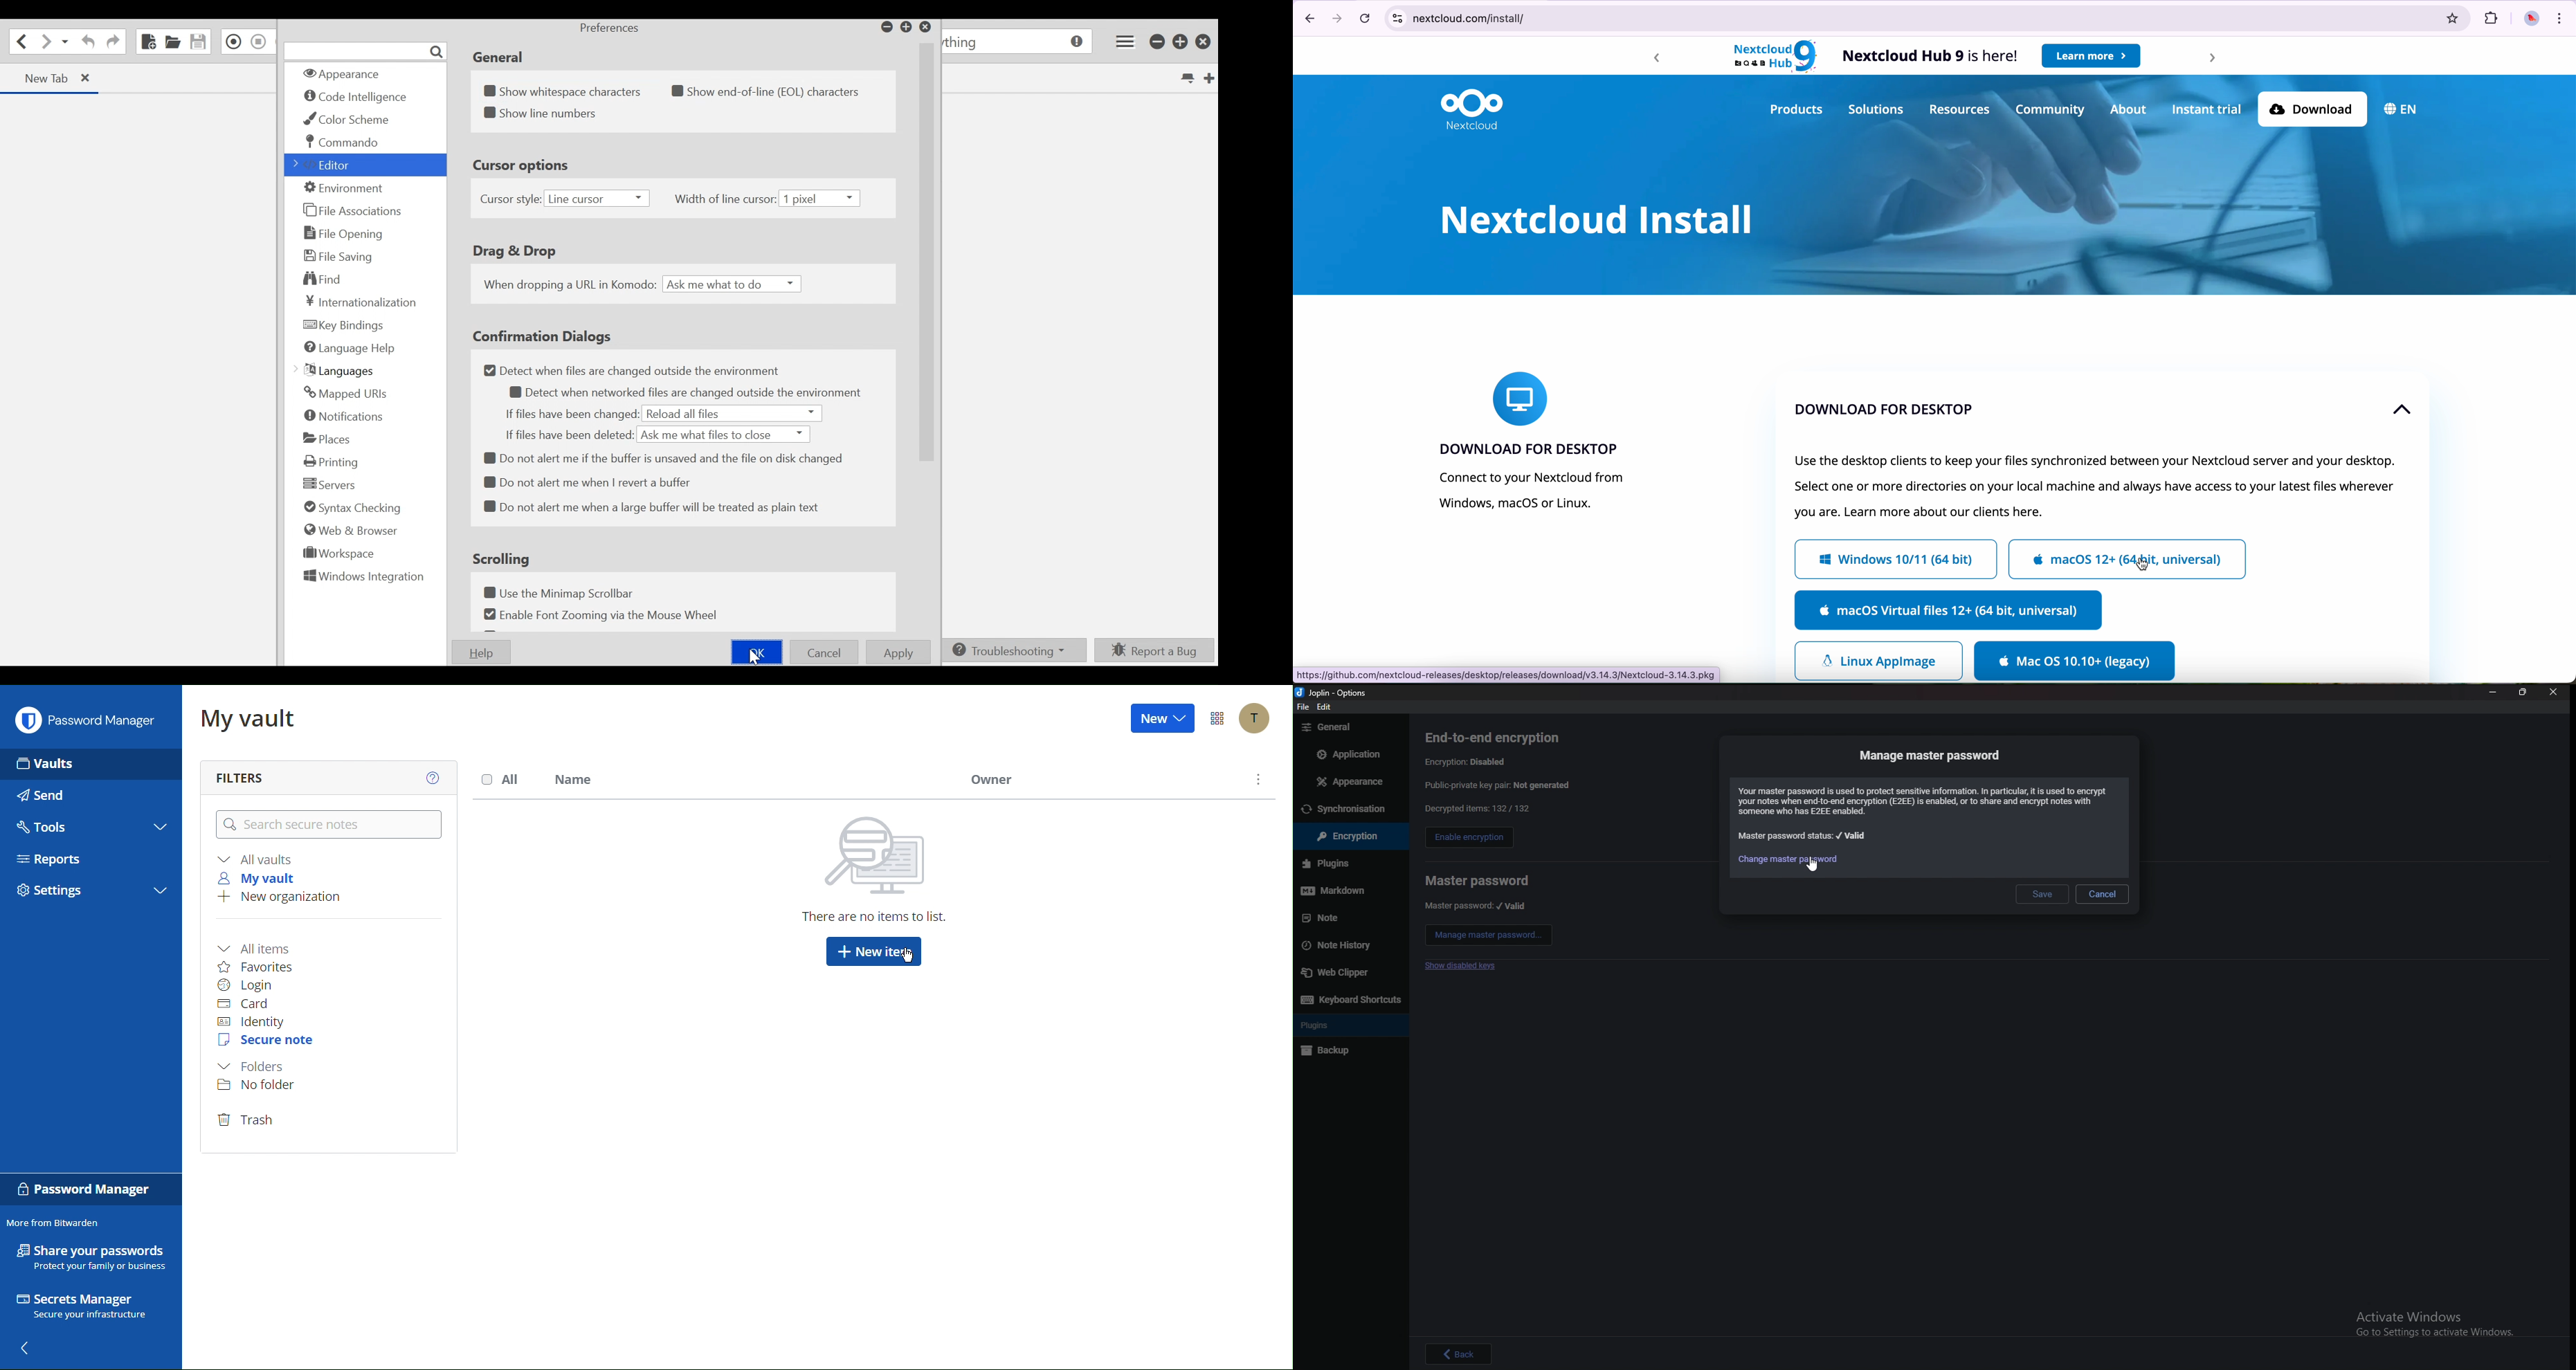 This screenshot has width=2576, height=1372. I want to click on keyboard shortcuts, so click(1349, 999).